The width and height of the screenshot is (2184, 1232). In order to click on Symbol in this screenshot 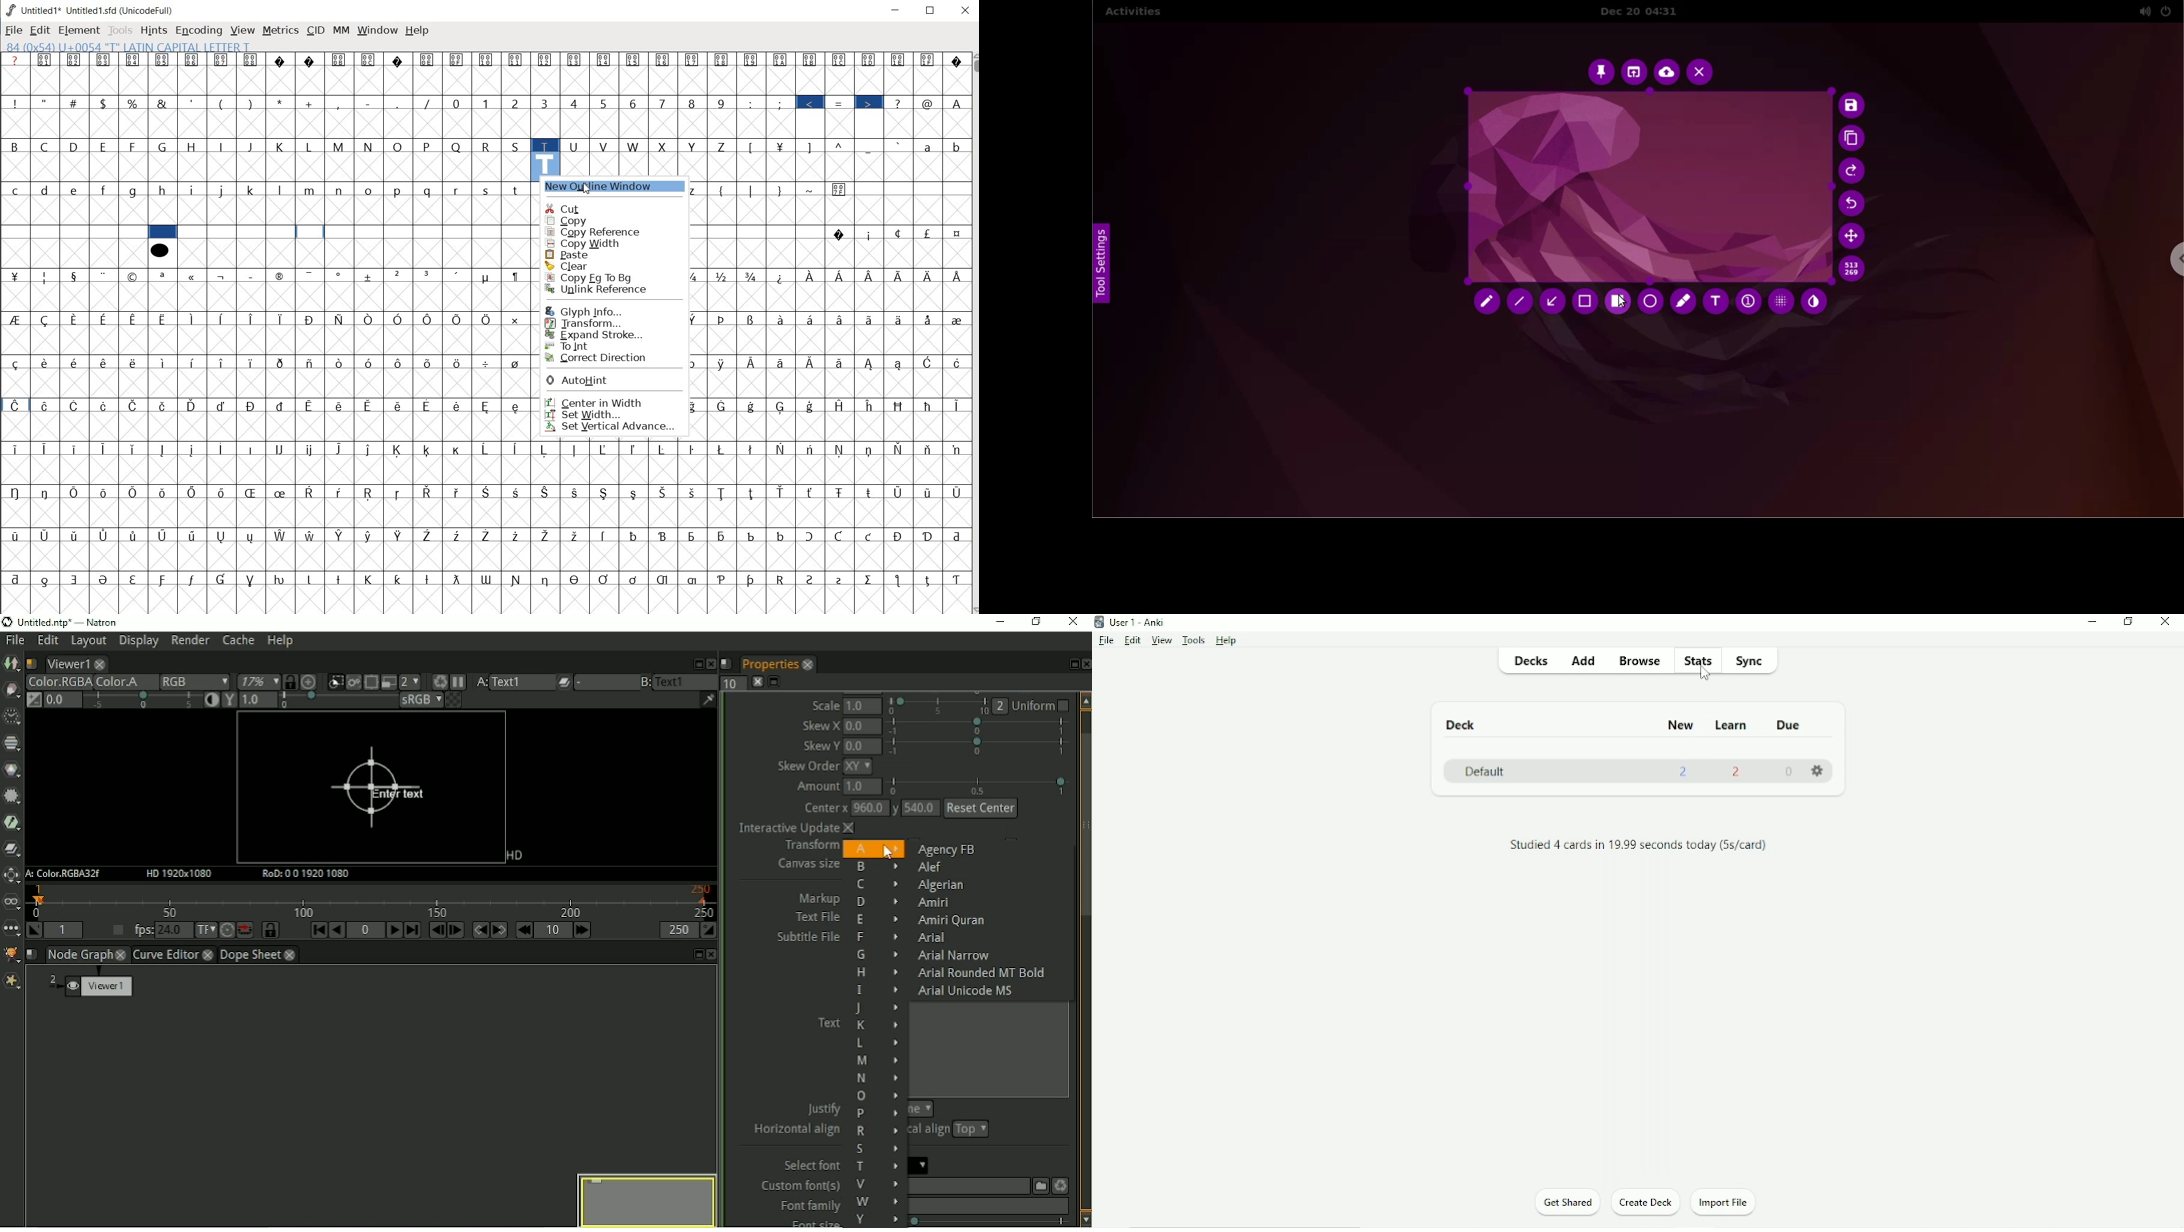, I will do `click(752, 59)`.